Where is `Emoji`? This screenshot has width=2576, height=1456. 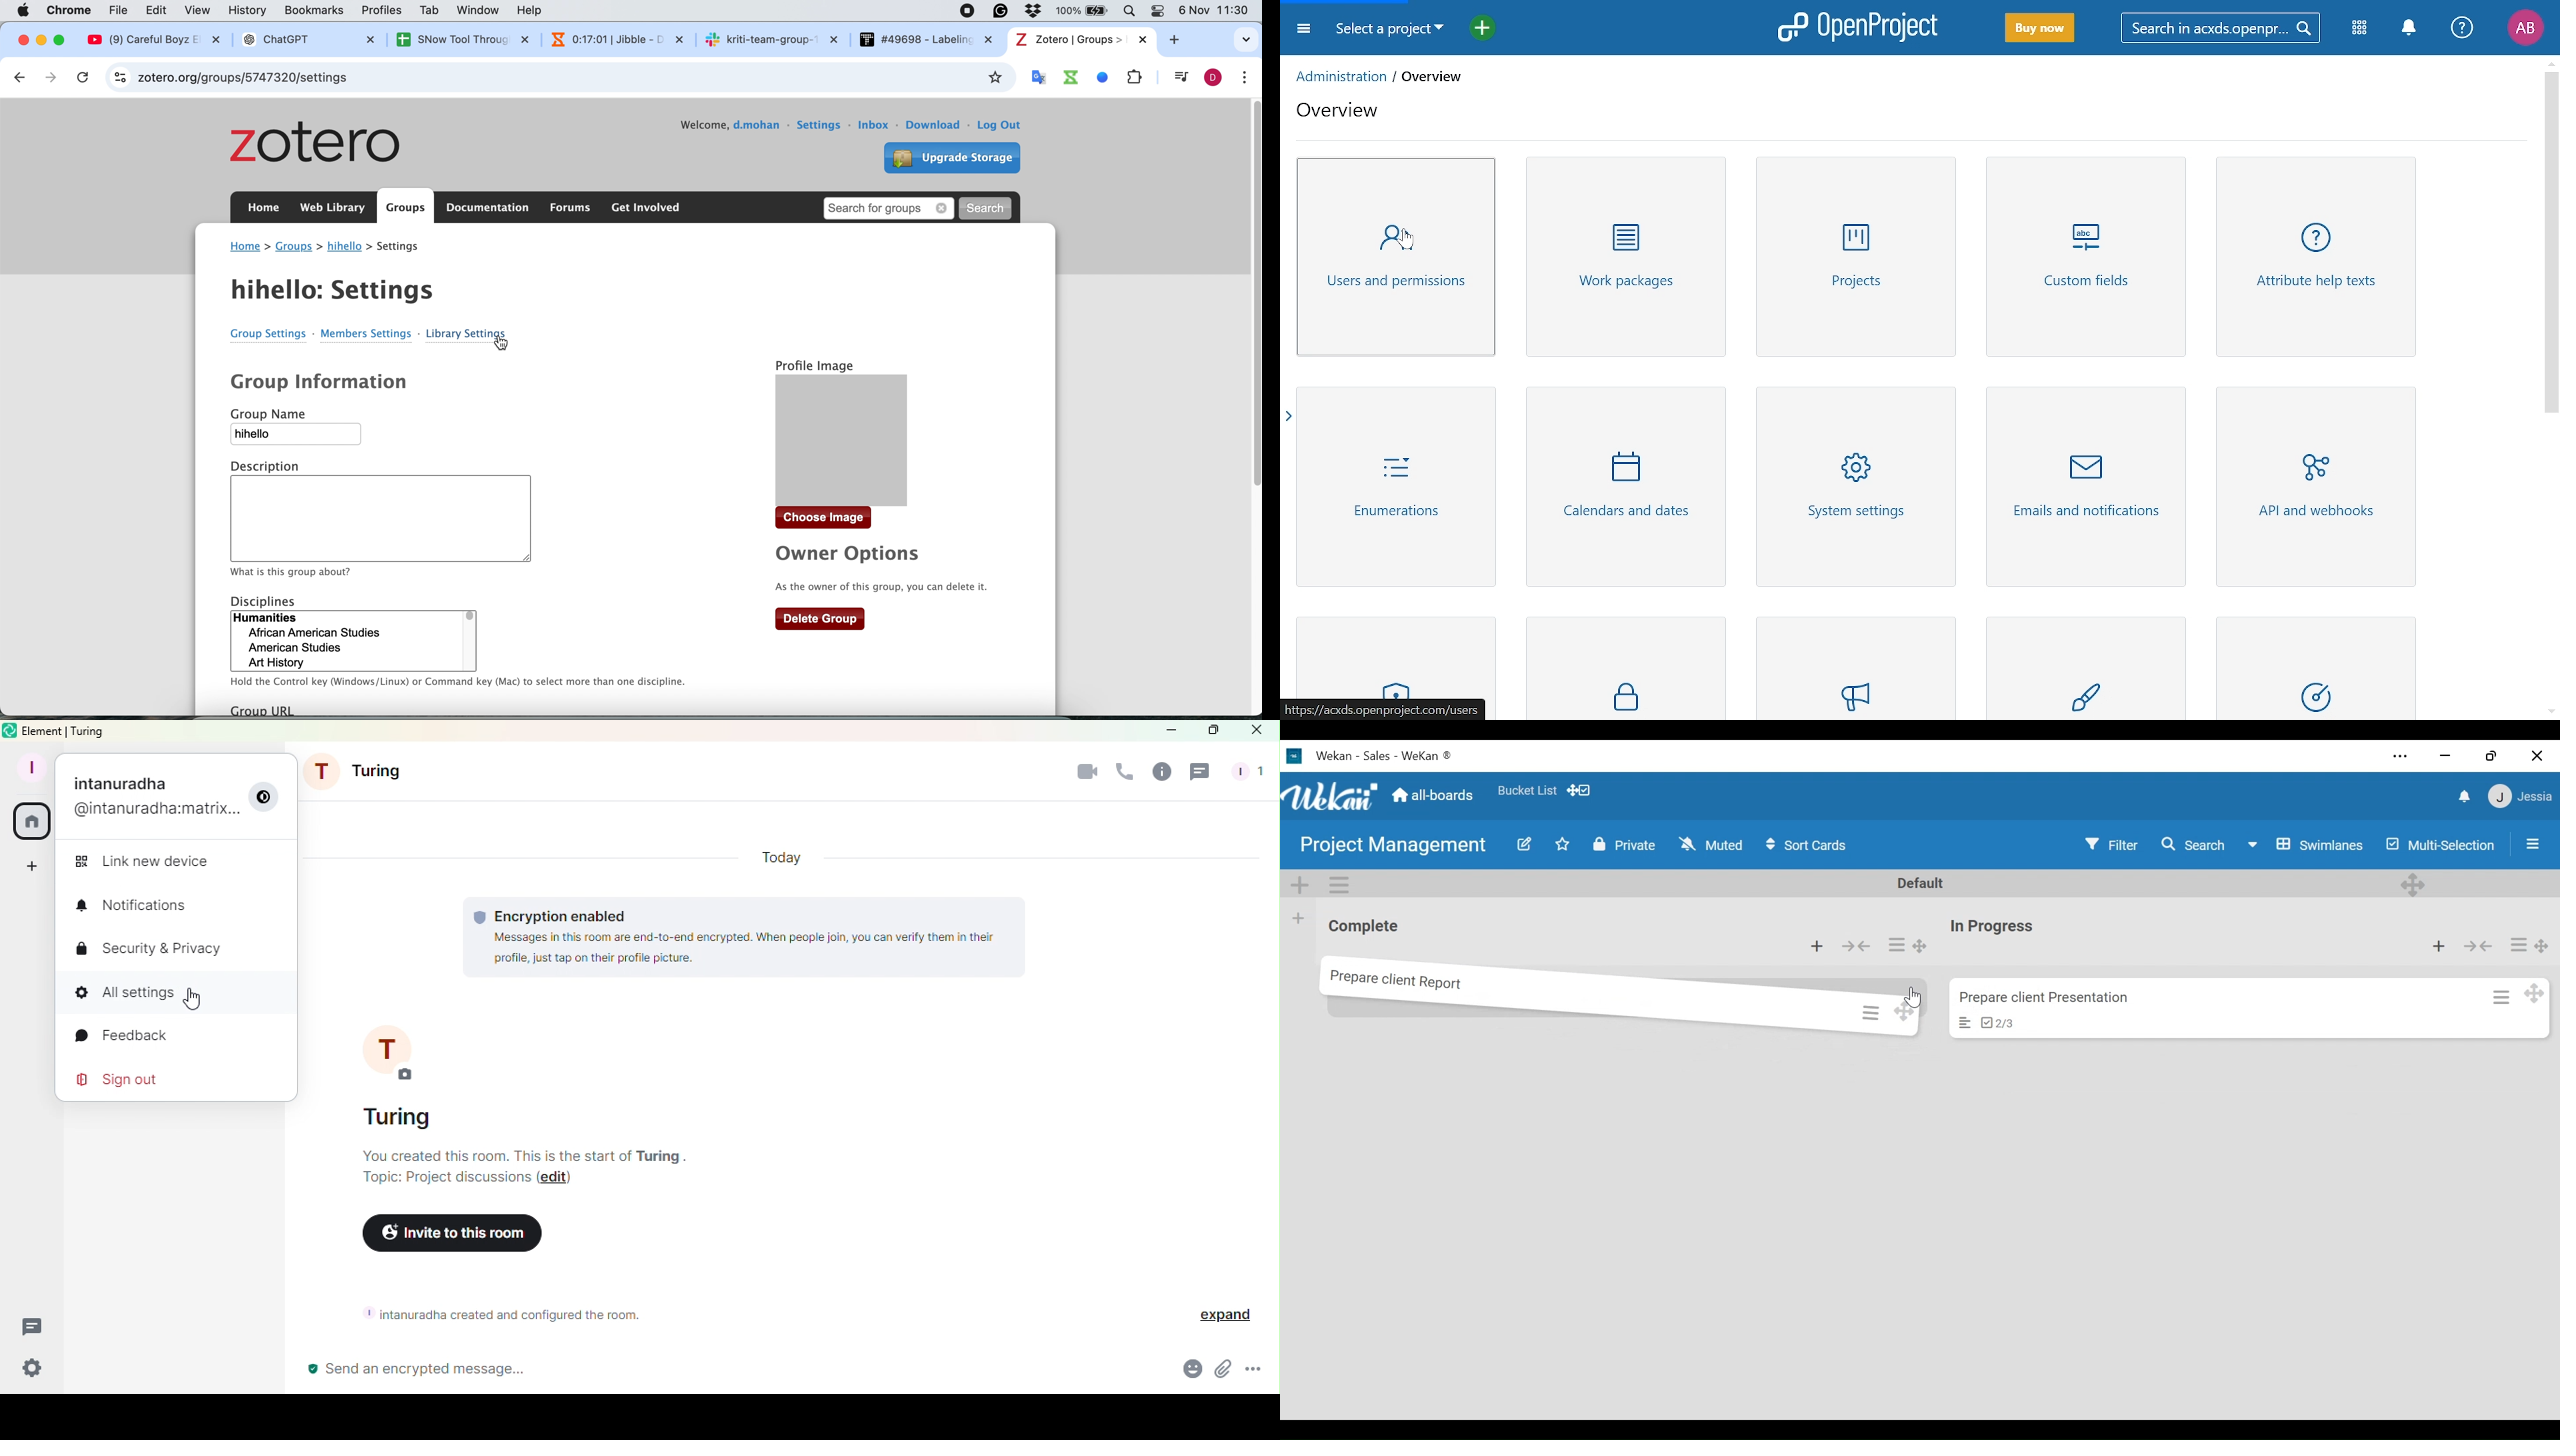
Emoji is located at coordinates (1189, 1372).